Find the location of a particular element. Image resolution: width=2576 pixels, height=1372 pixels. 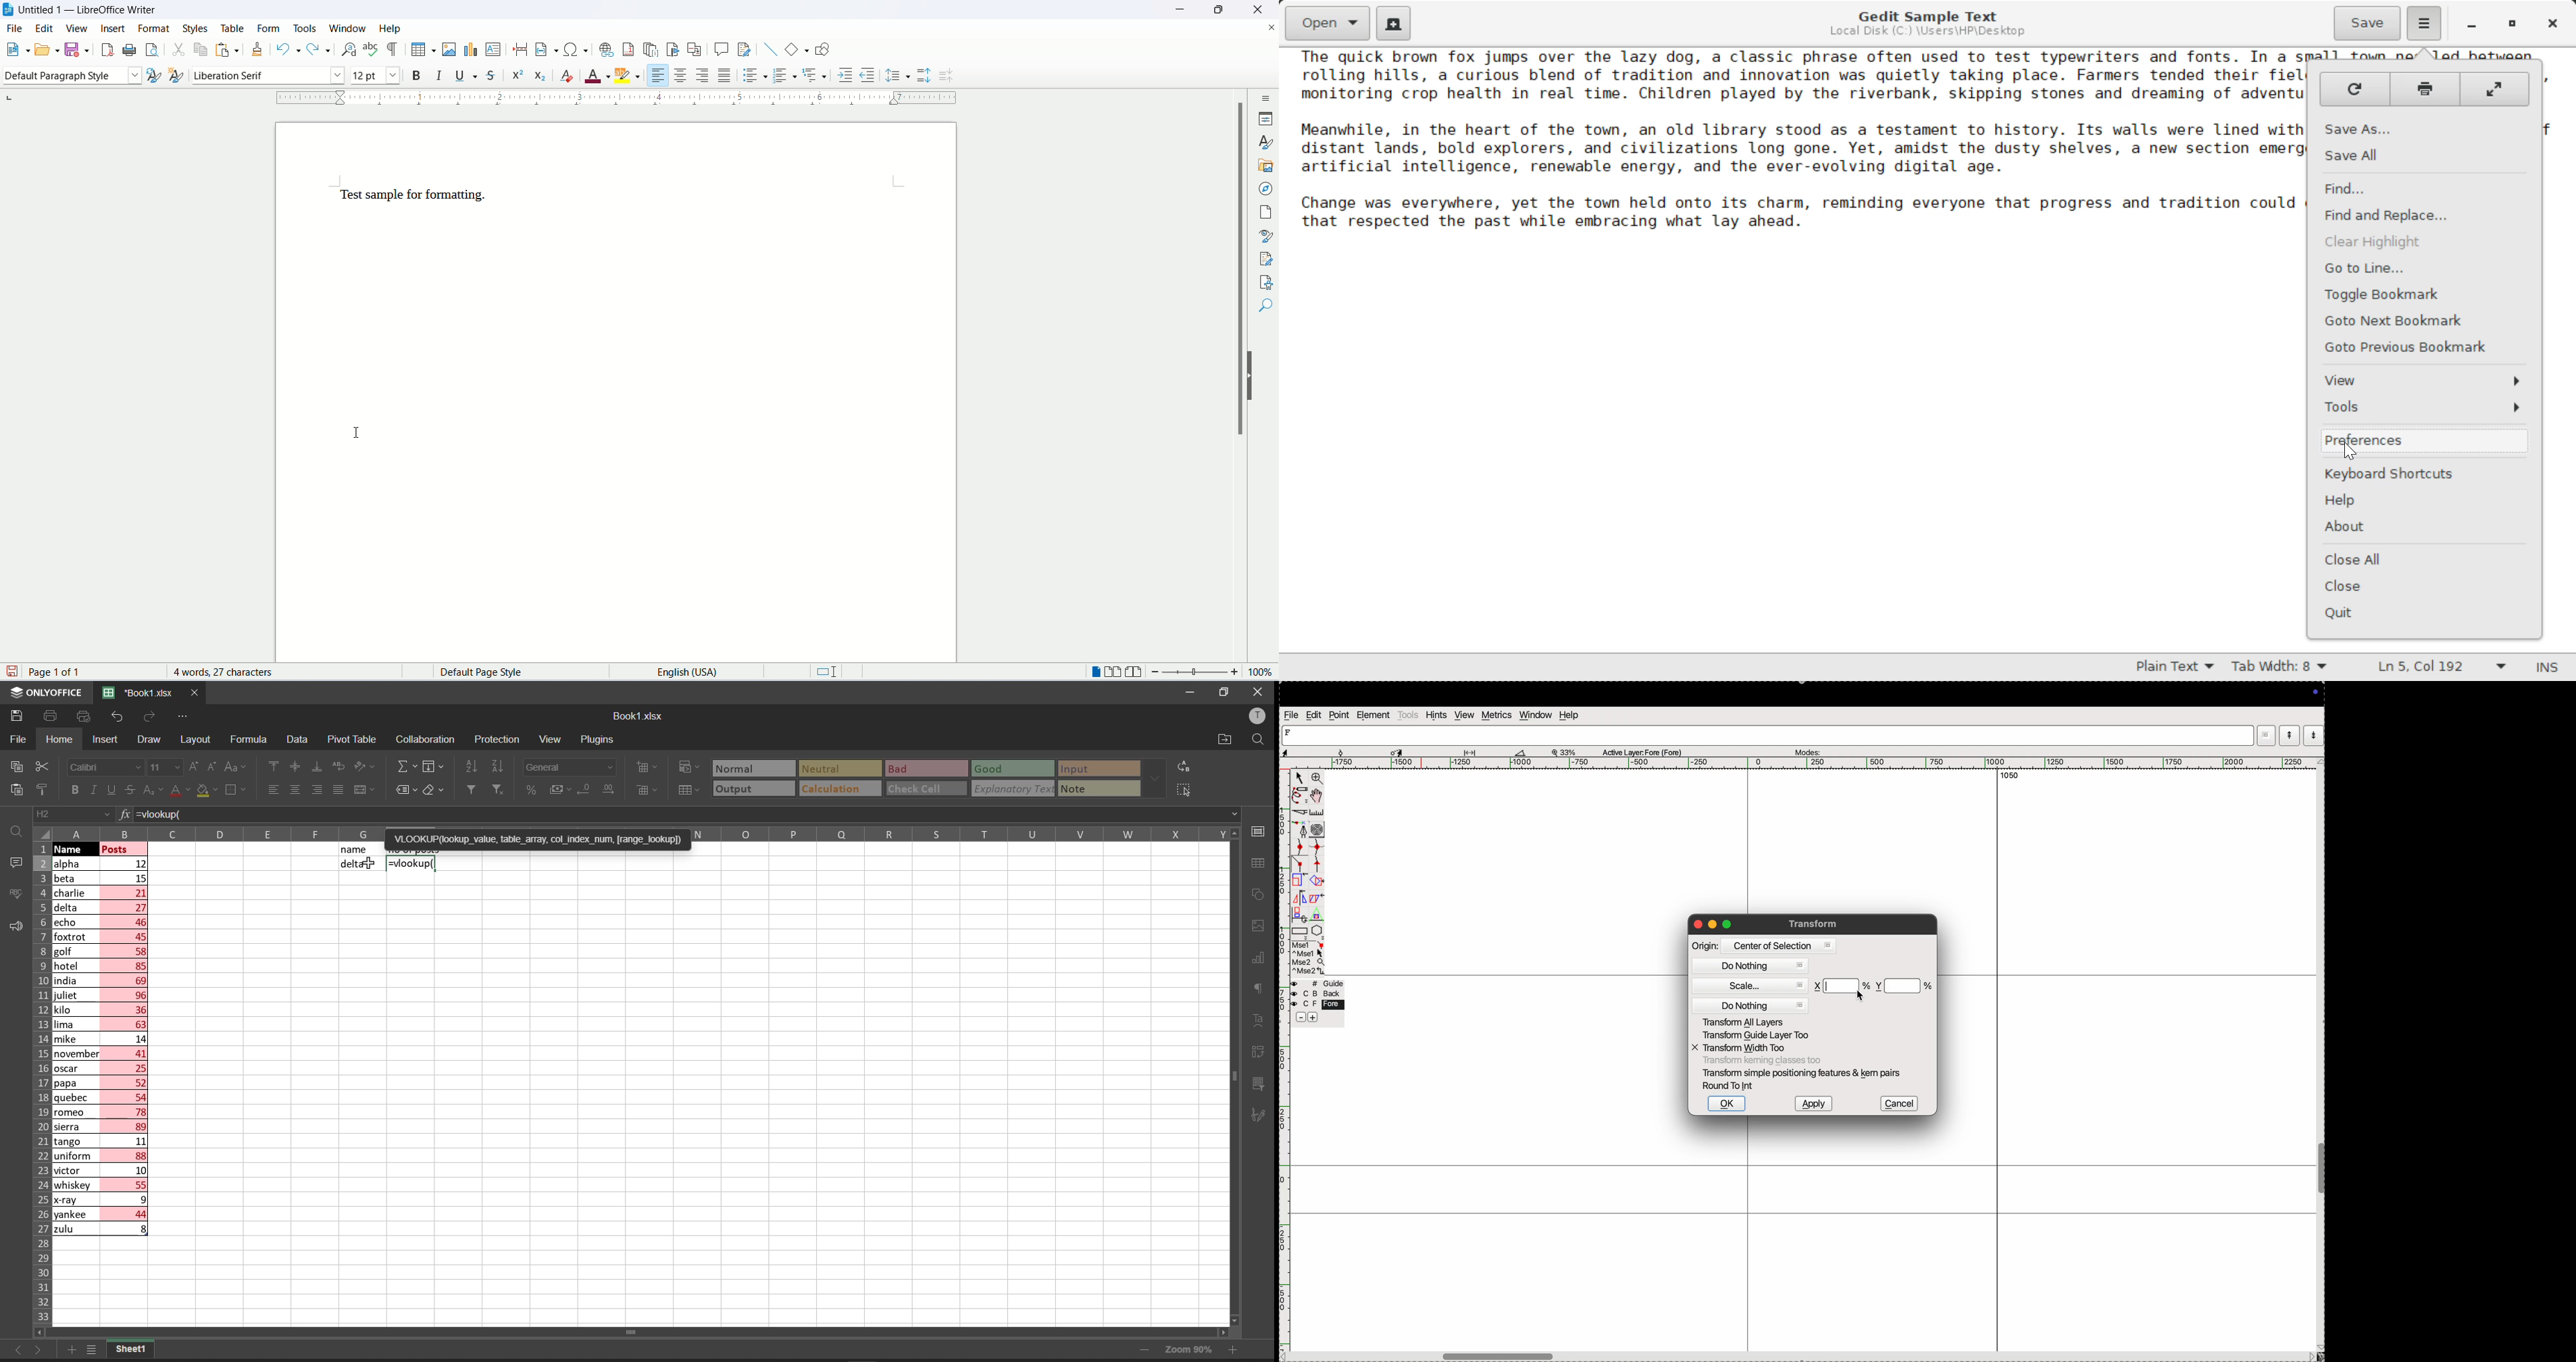

column names is located at coordinates (633, 830).